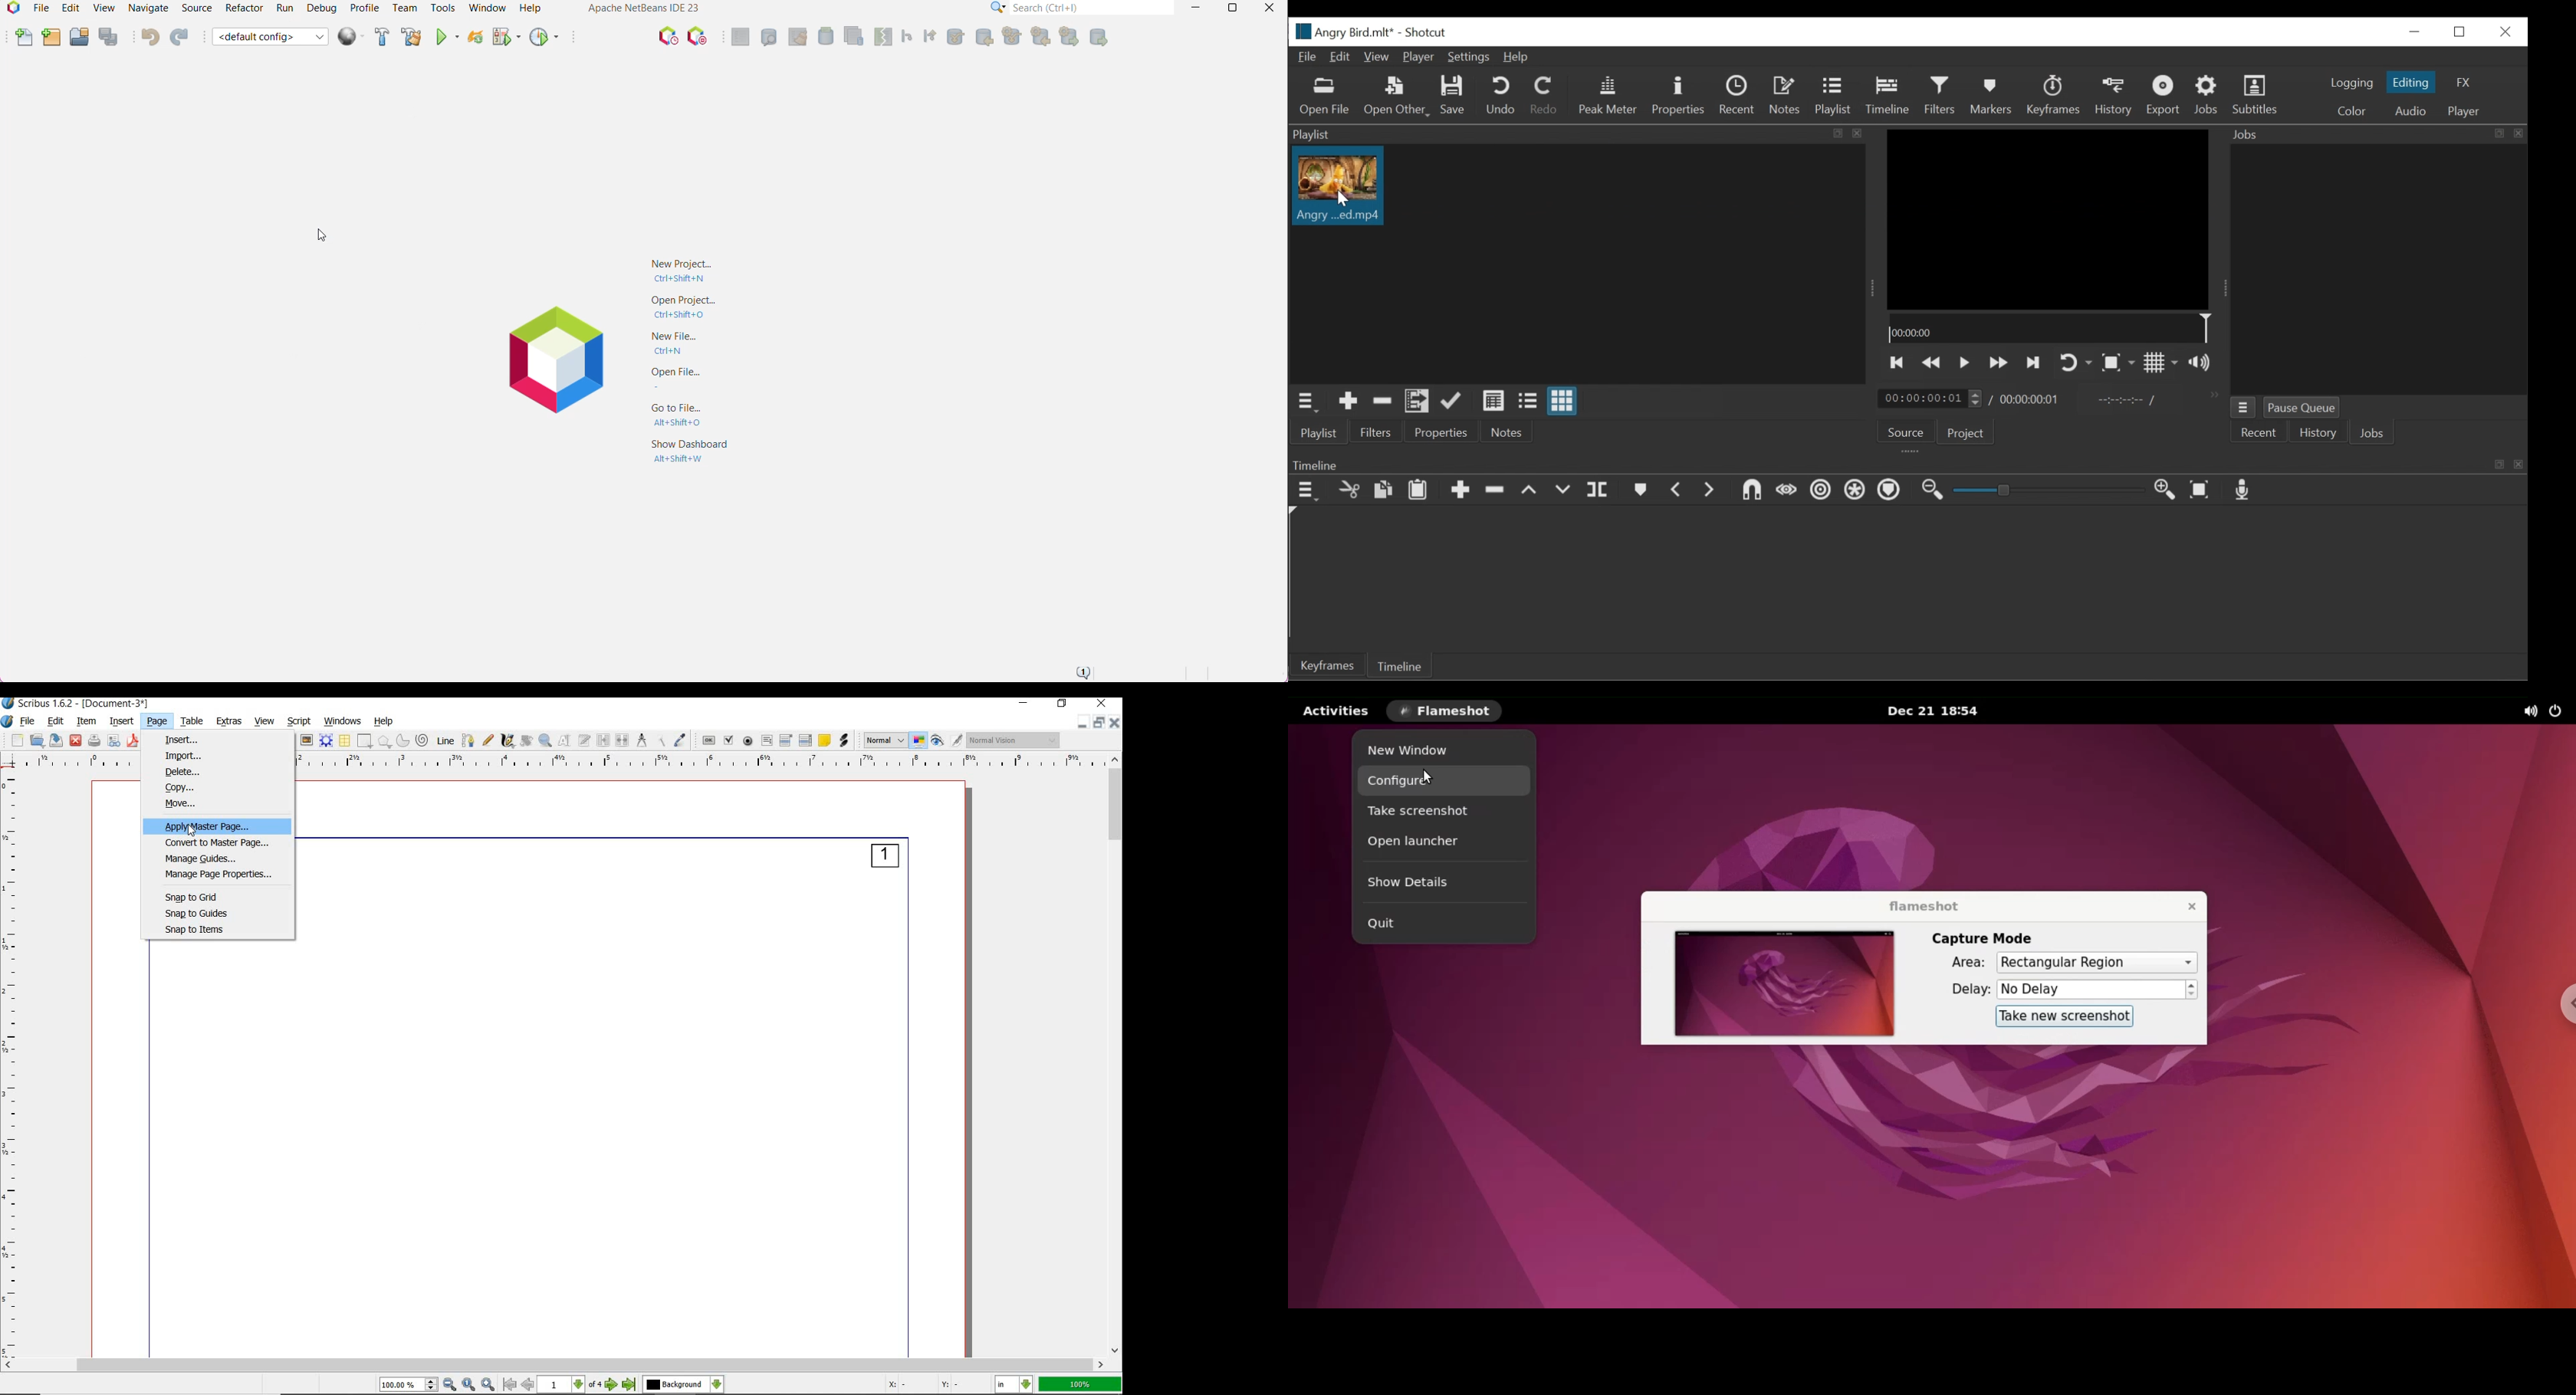  Describe the element at coordinates (2243, 408) in the screenshot. I see `Jobs Menu` at that location.